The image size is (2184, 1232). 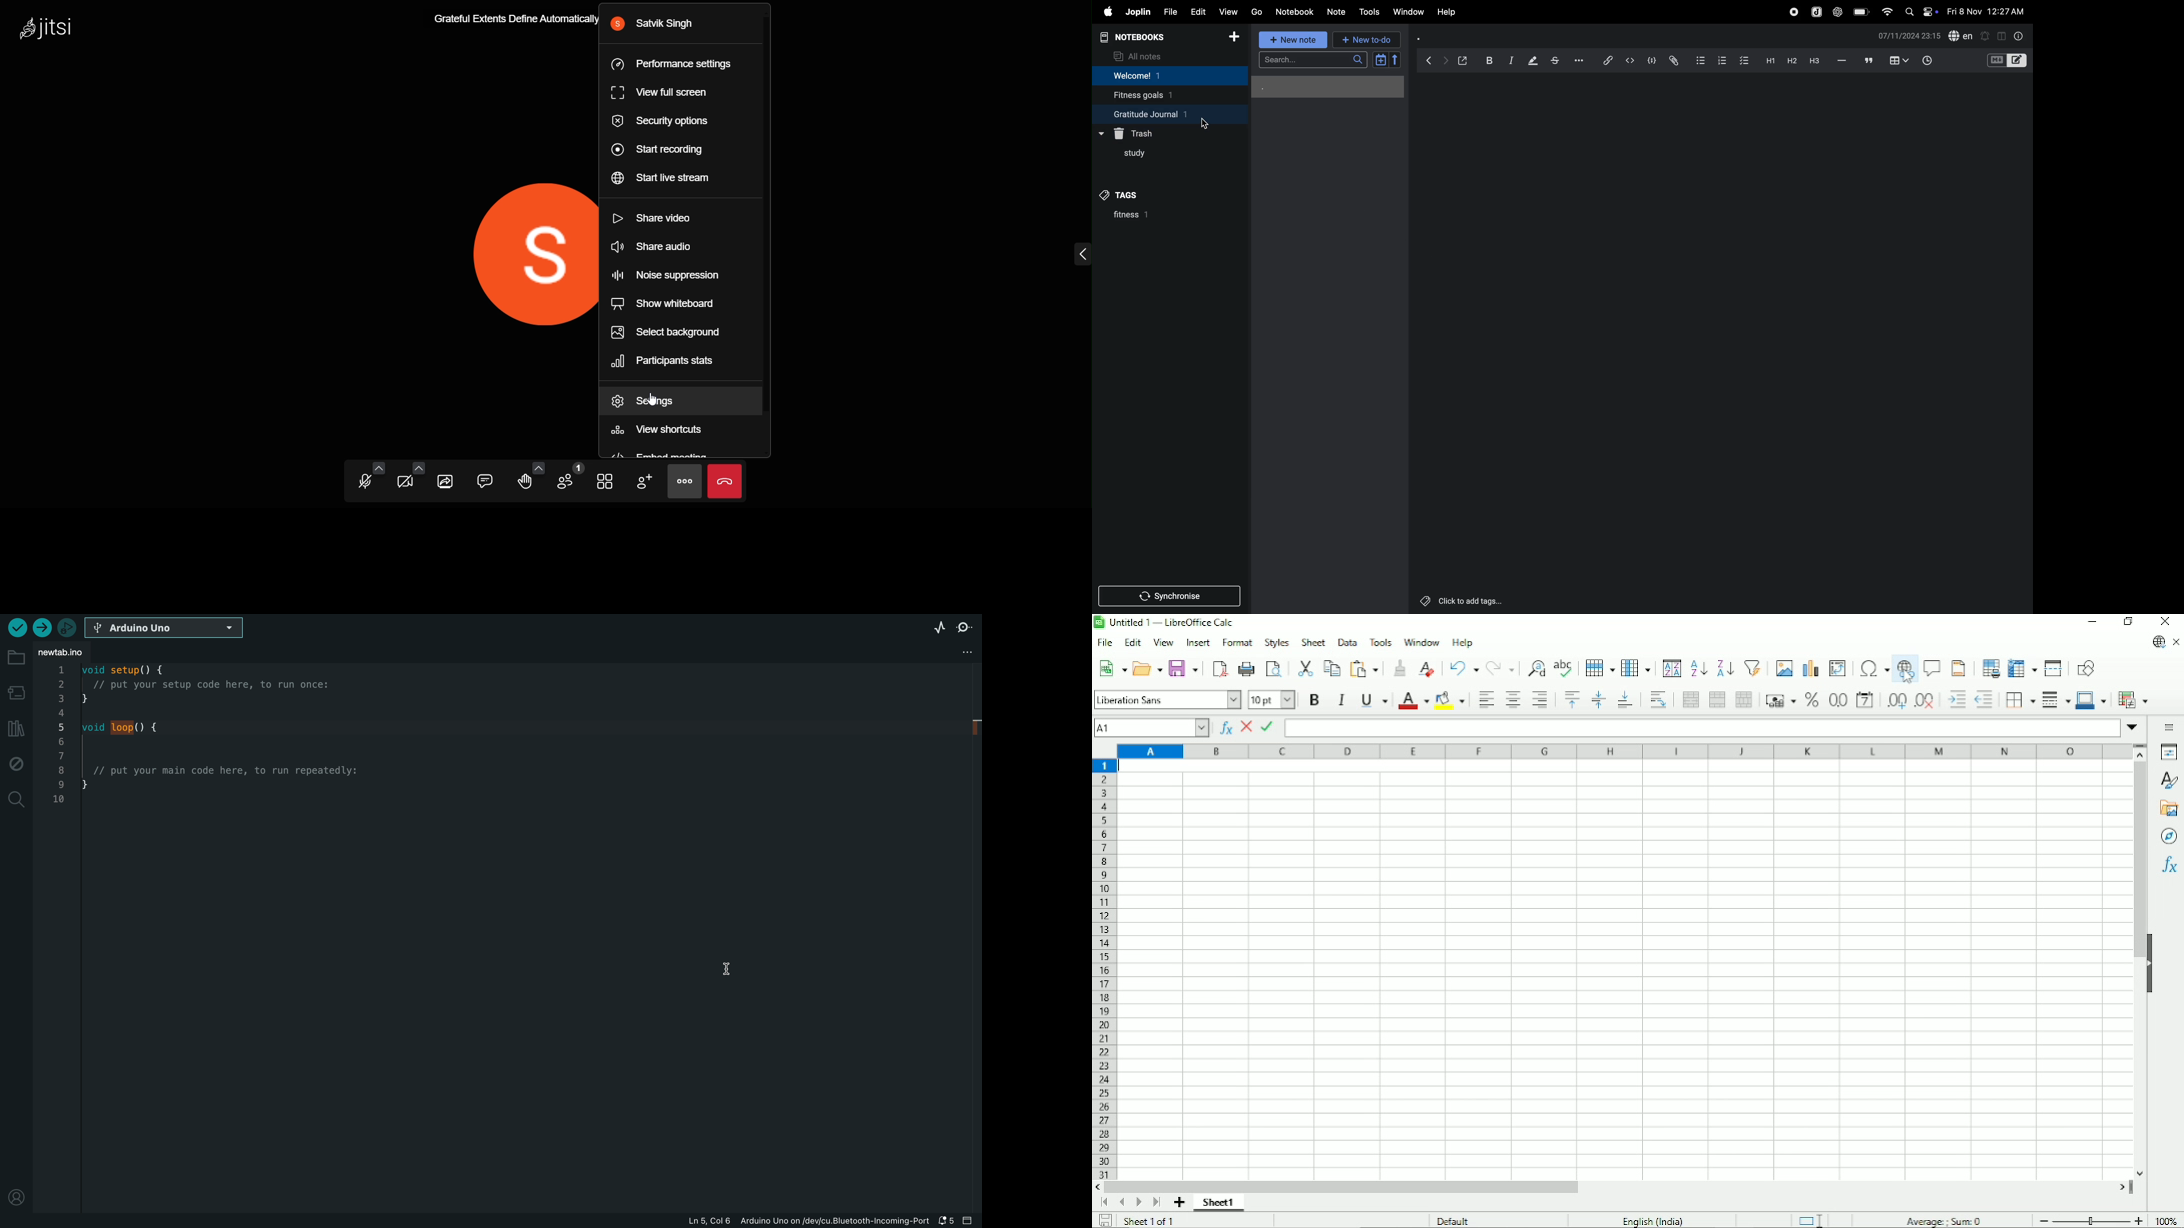 I want to click on window, so click(x=1409, y=11).